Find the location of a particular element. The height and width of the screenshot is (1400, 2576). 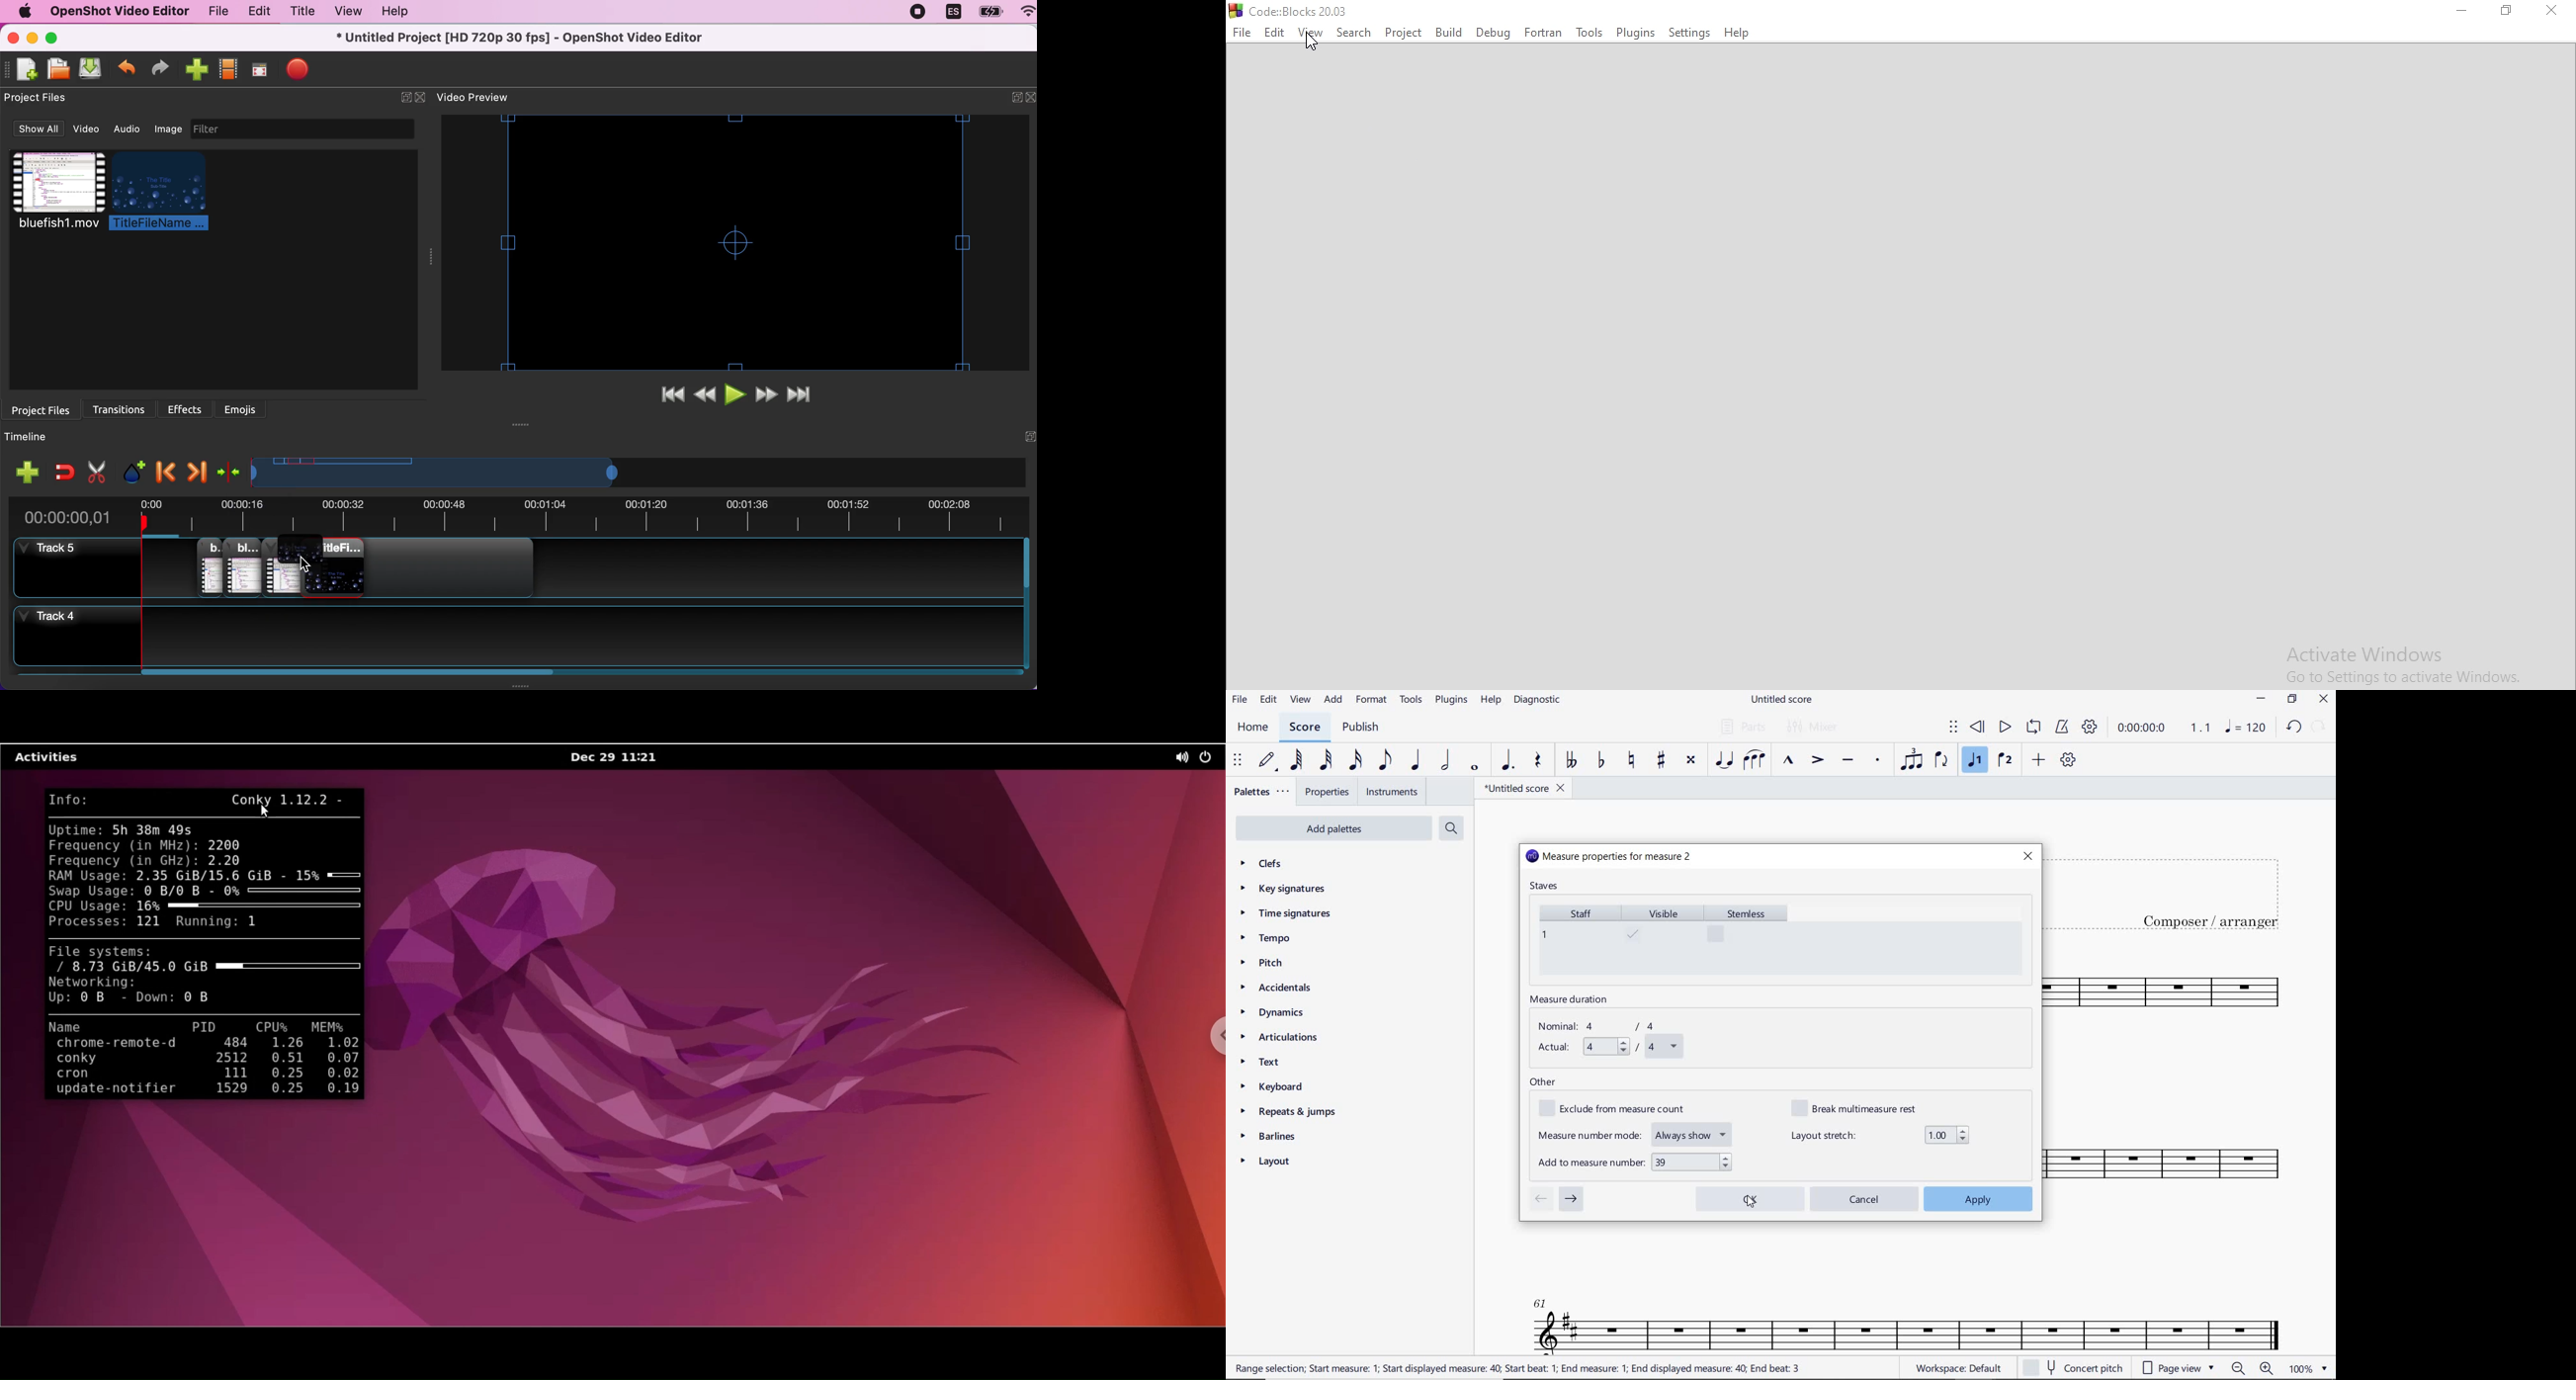

project files is located at coordinates (42, 98).